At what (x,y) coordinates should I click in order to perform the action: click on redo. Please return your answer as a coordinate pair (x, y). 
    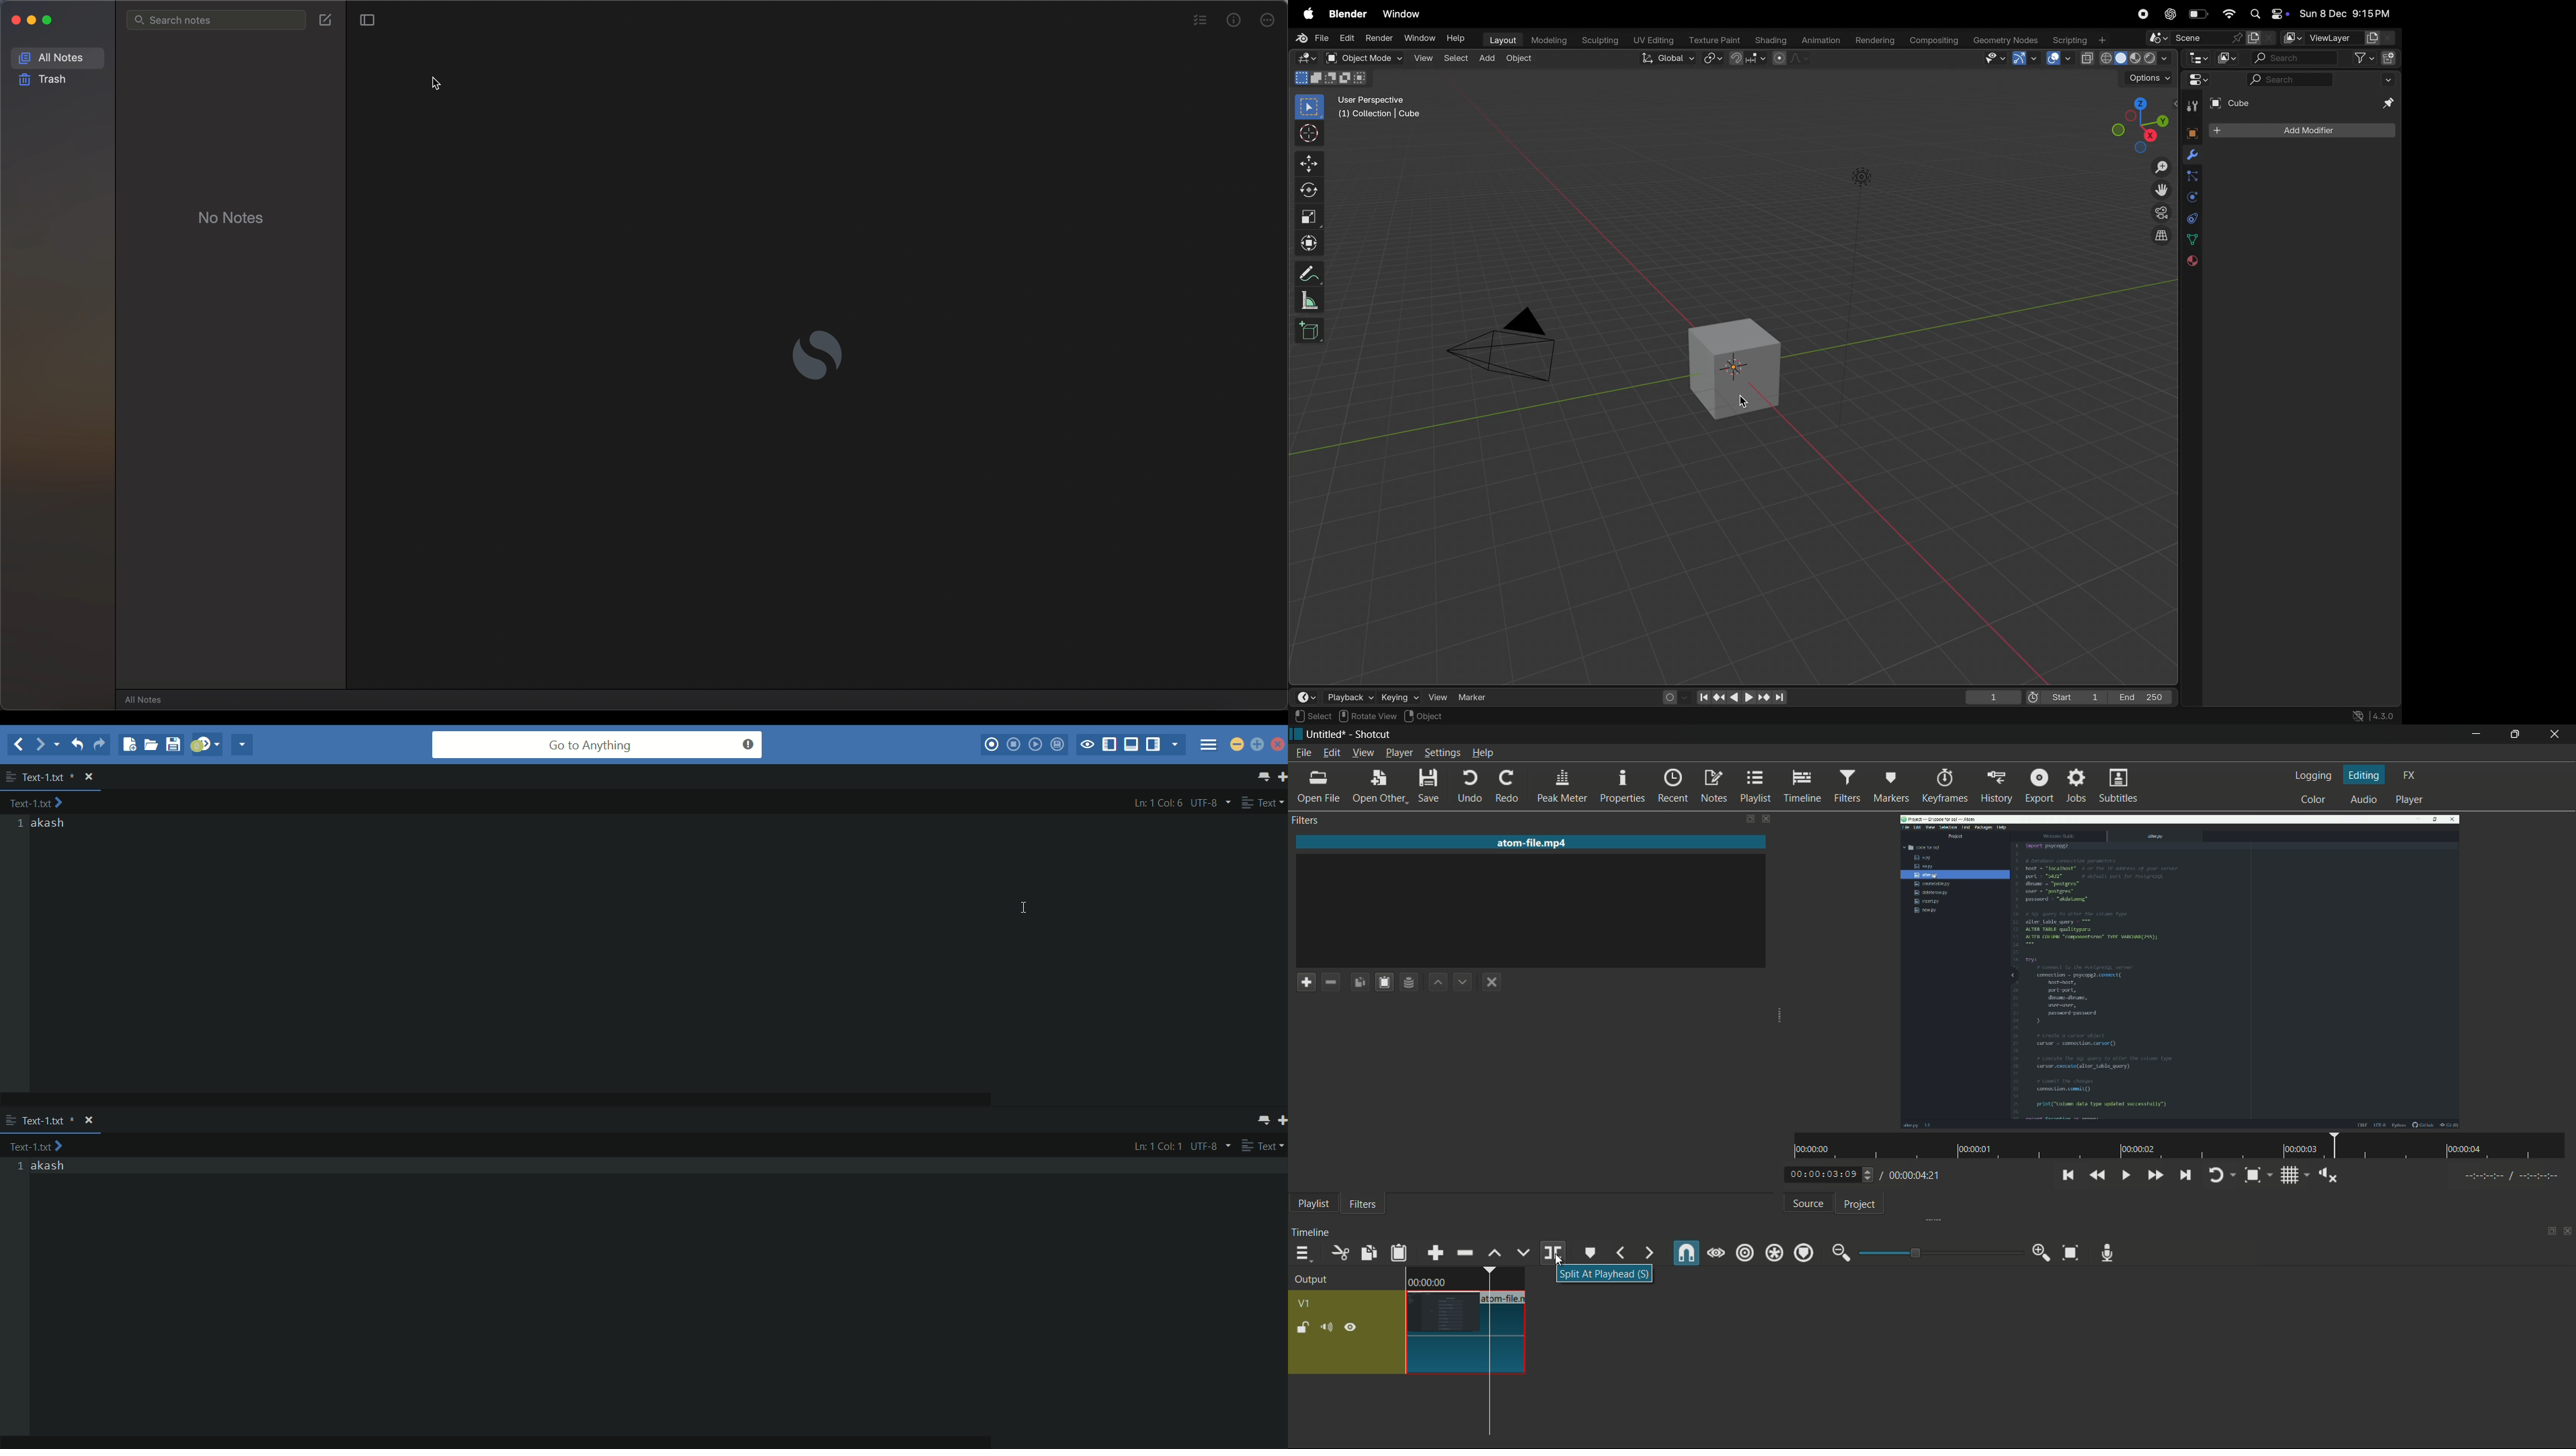
    Looking at the image, I should click on (99, 745).